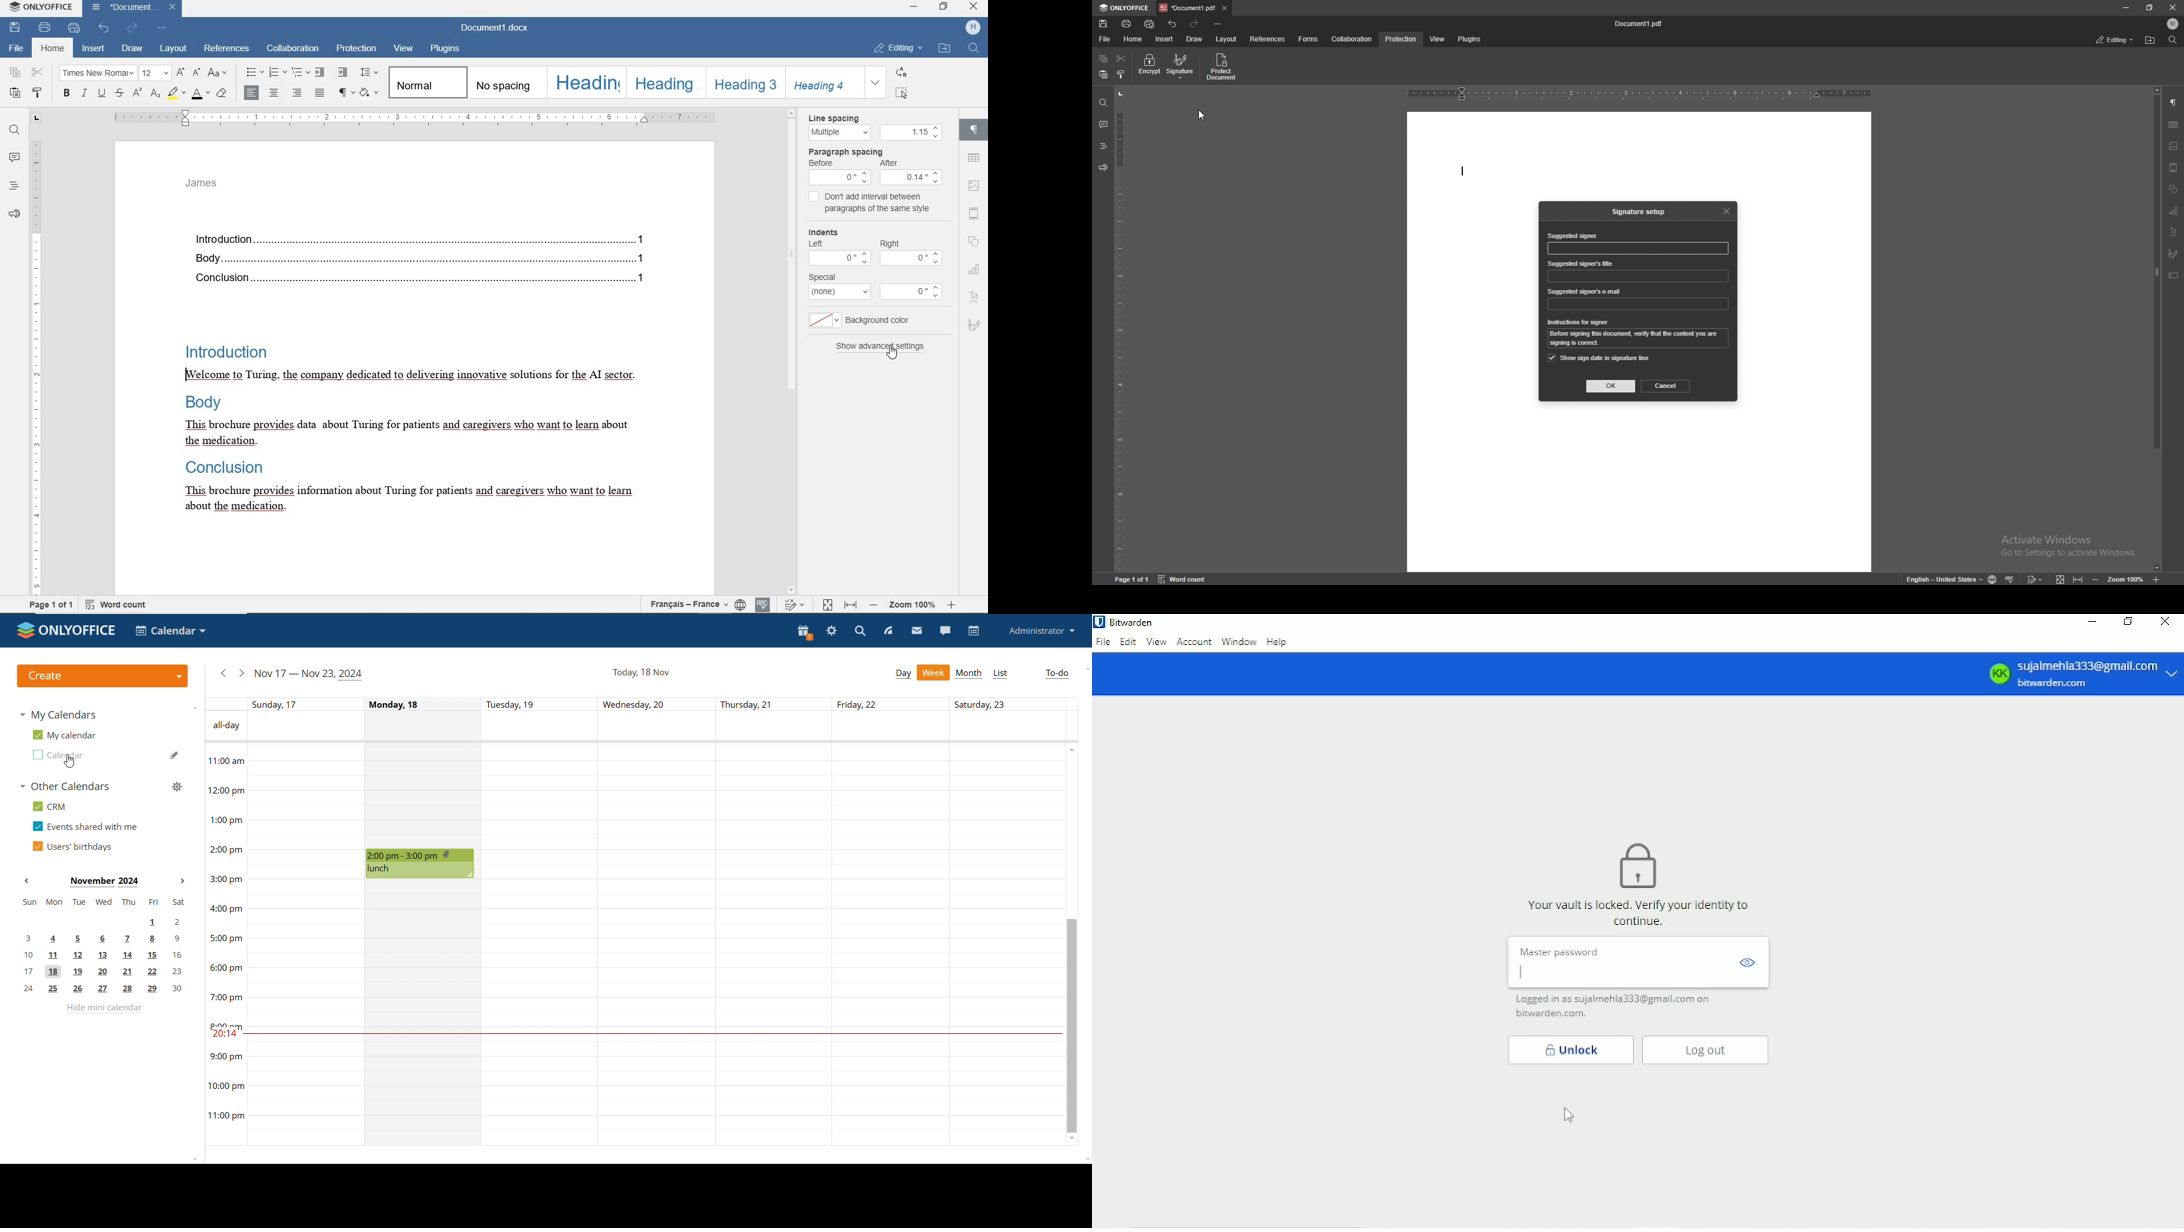 This screenshot has height=1232, width=2184. I want to click on suggested signer's email, so click(1585, 292).